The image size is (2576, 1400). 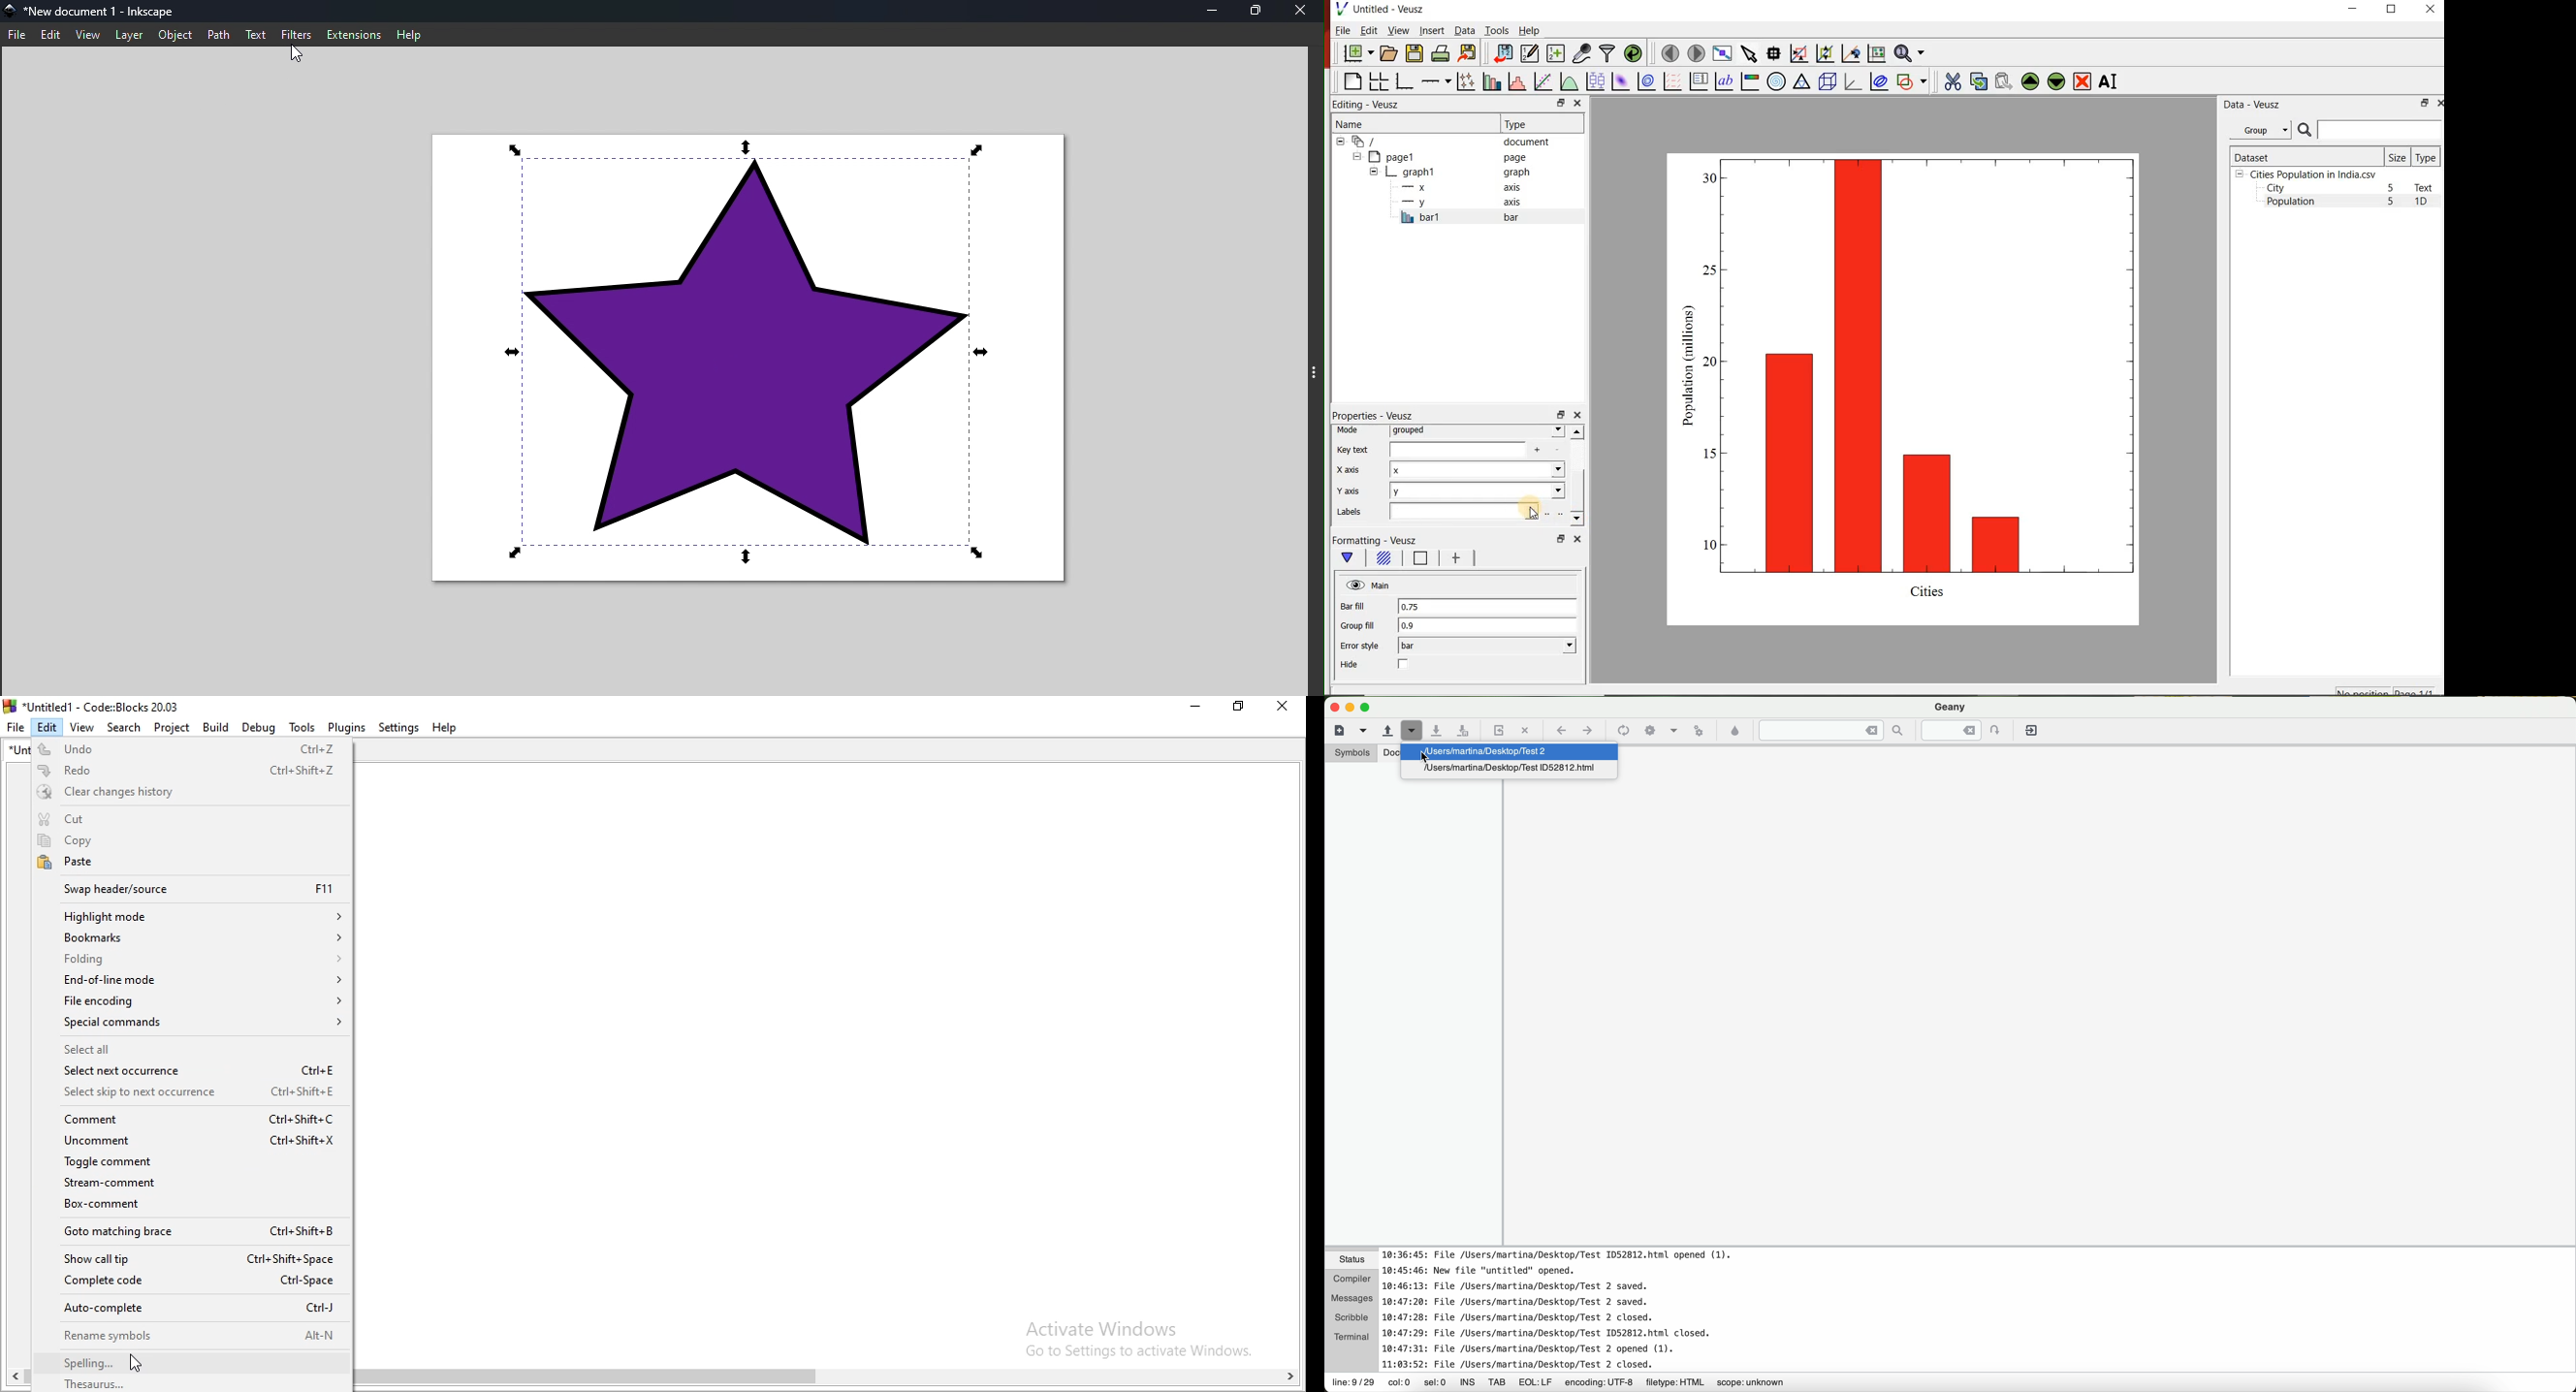 I want to click on save the document, so click(x=1414, y=52).